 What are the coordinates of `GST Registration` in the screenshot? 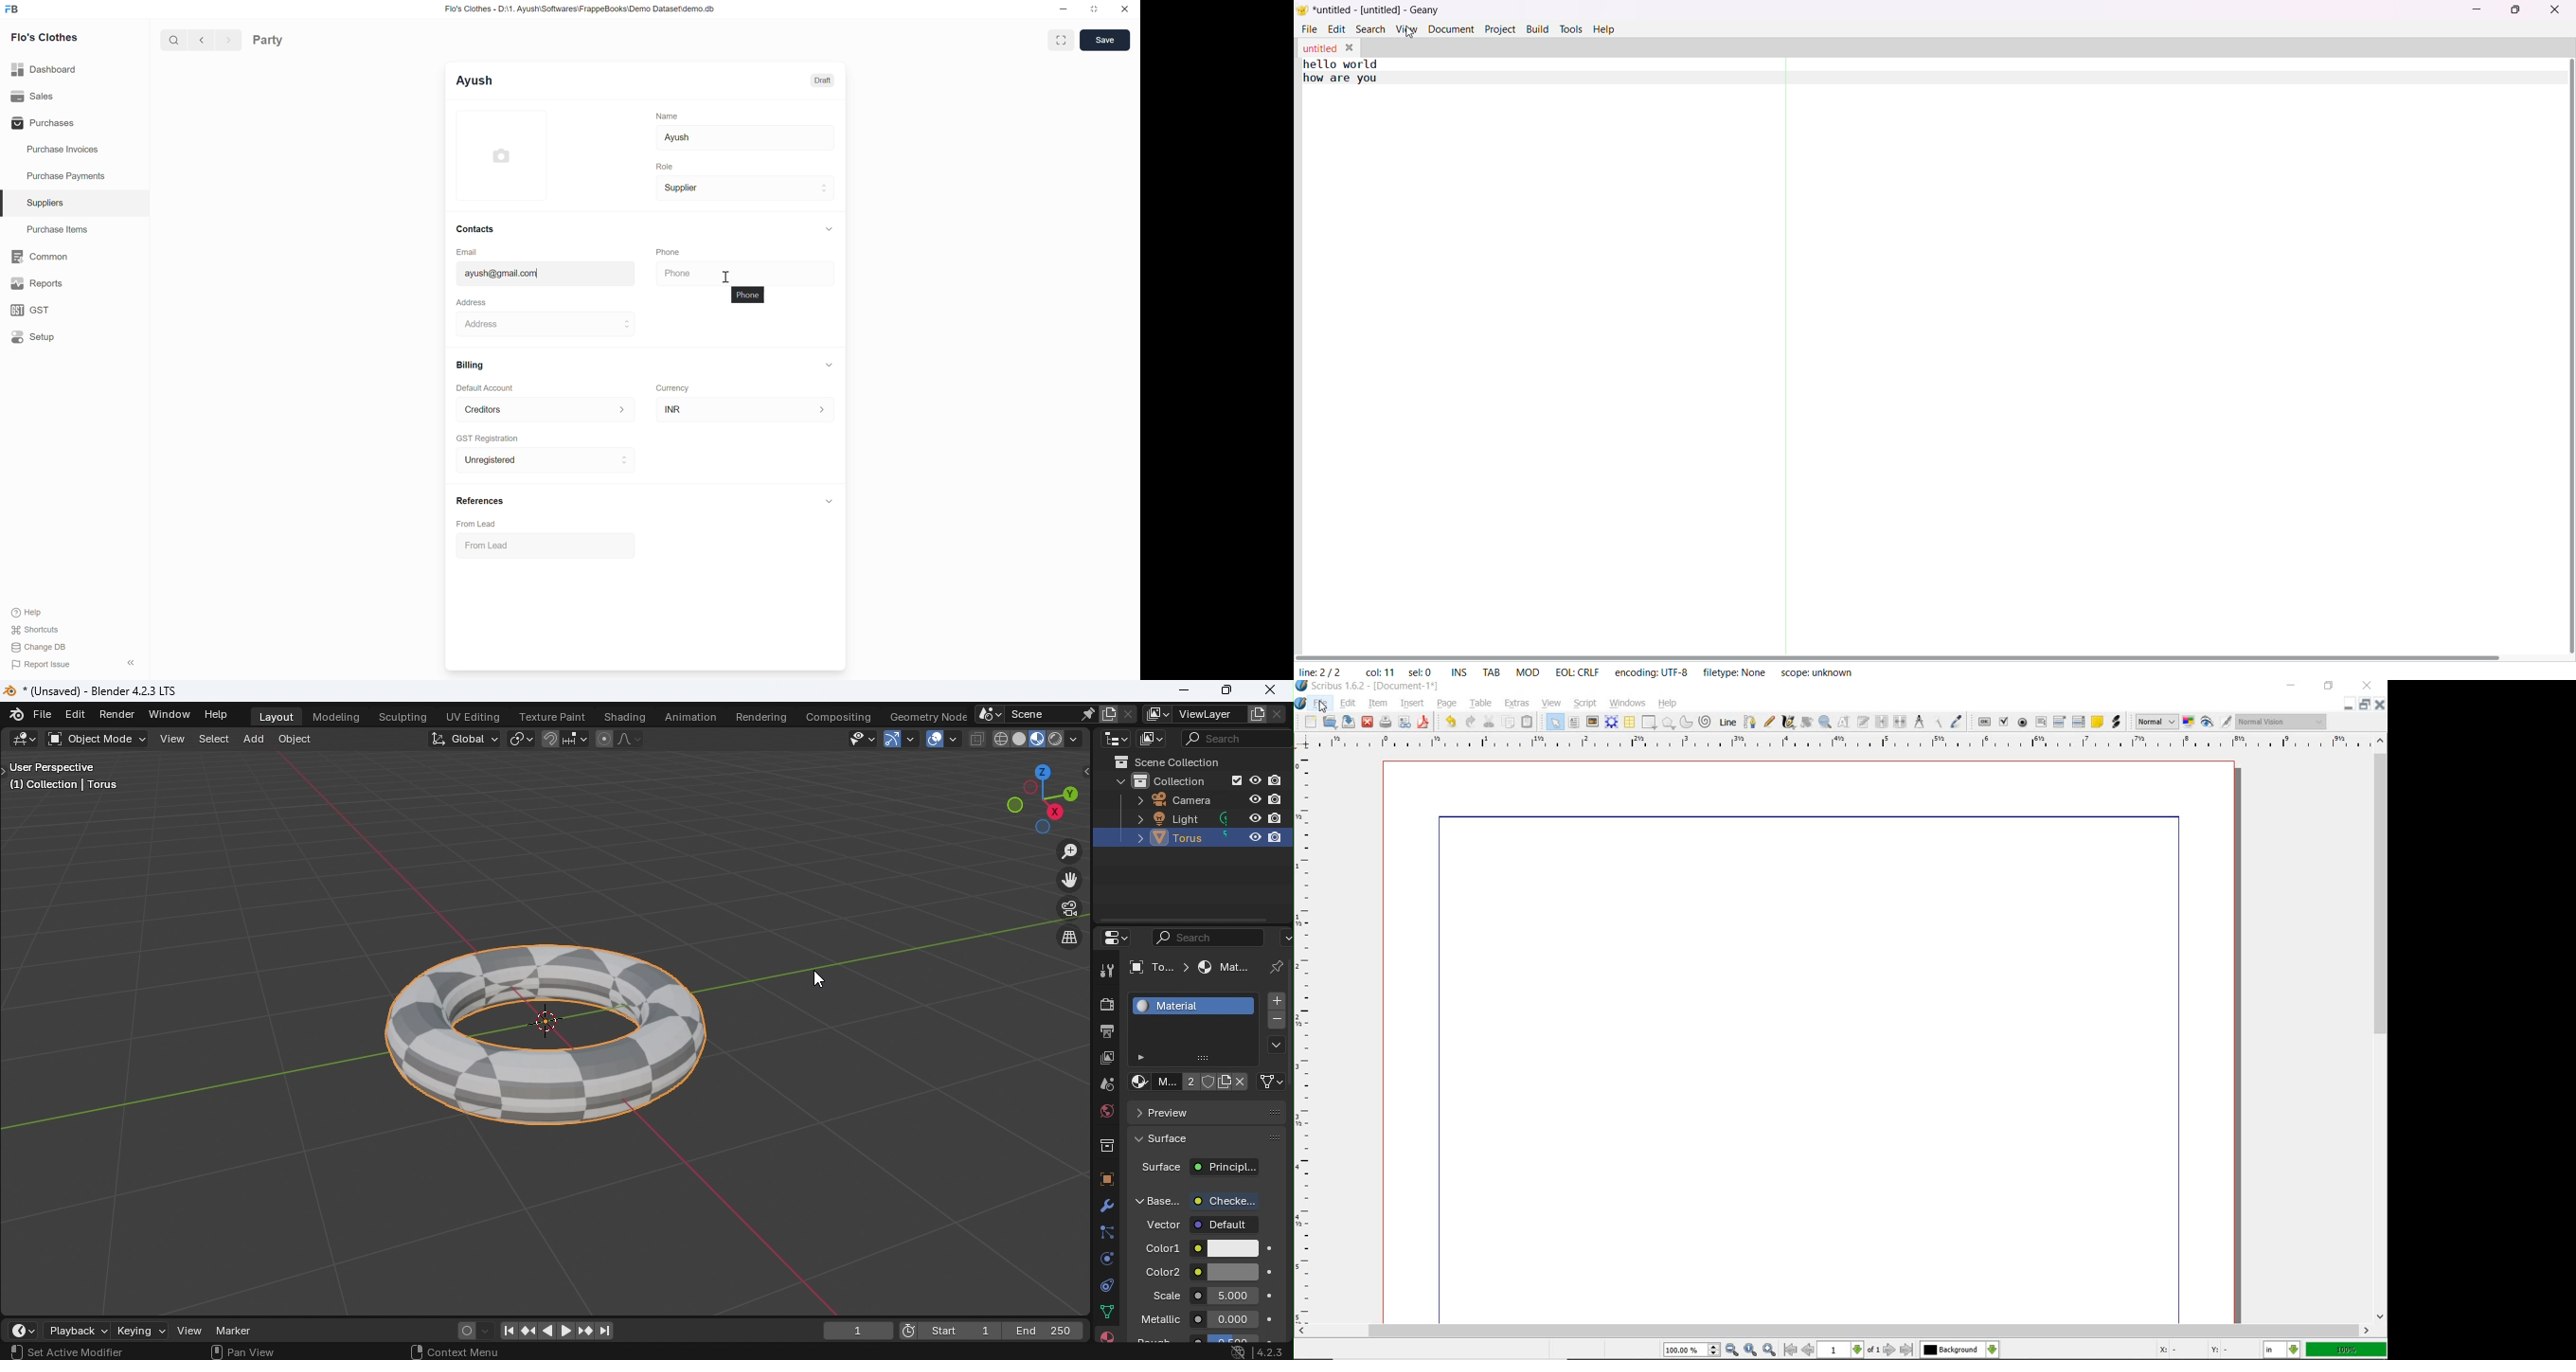 It's located at (487, 438).